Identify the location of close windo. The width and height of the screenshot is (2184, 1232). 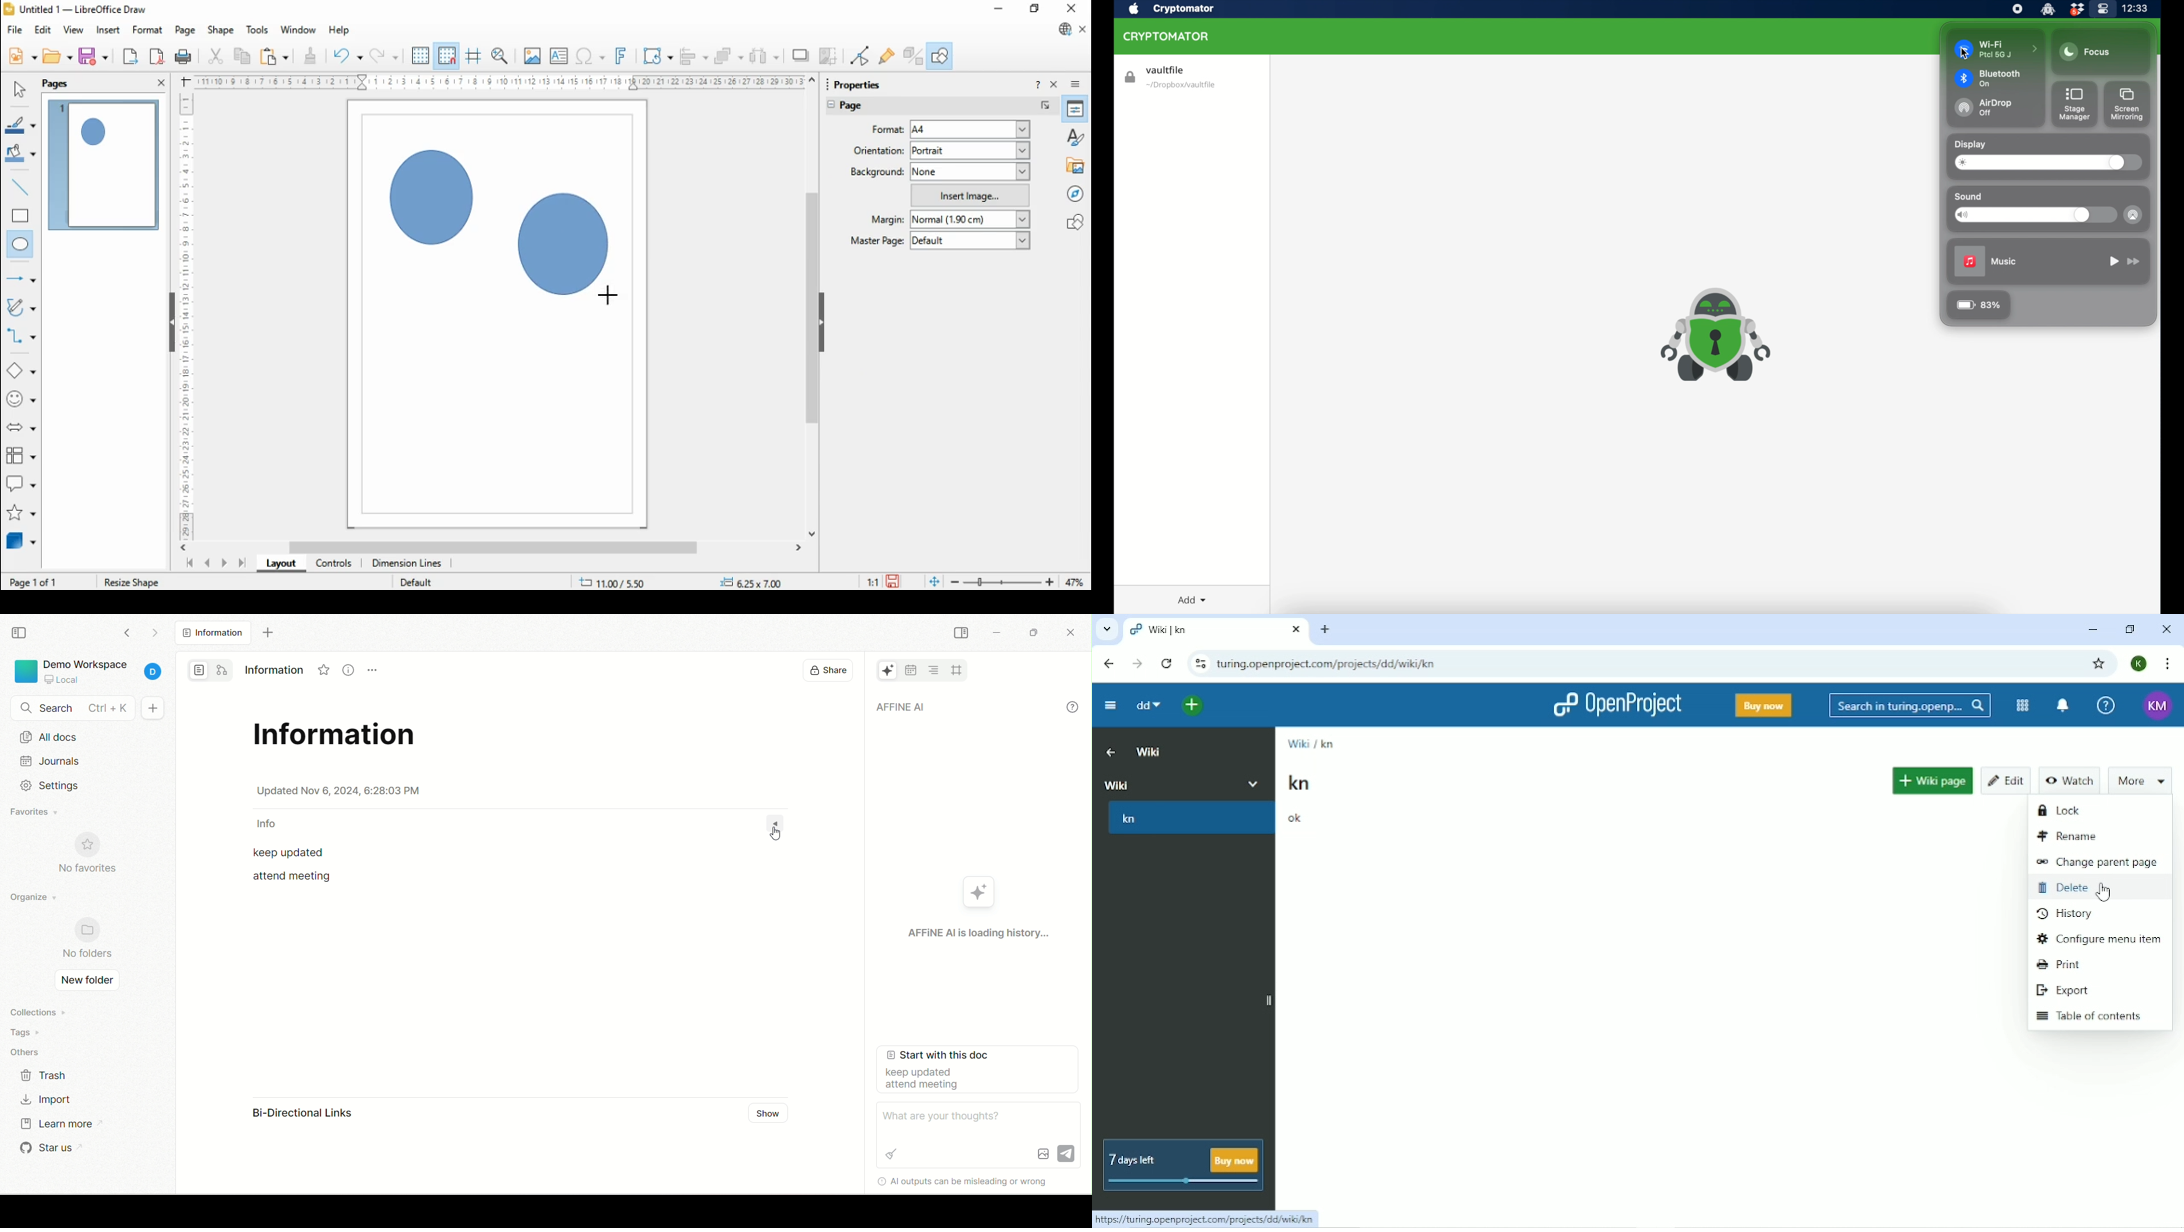
(1074, 9).